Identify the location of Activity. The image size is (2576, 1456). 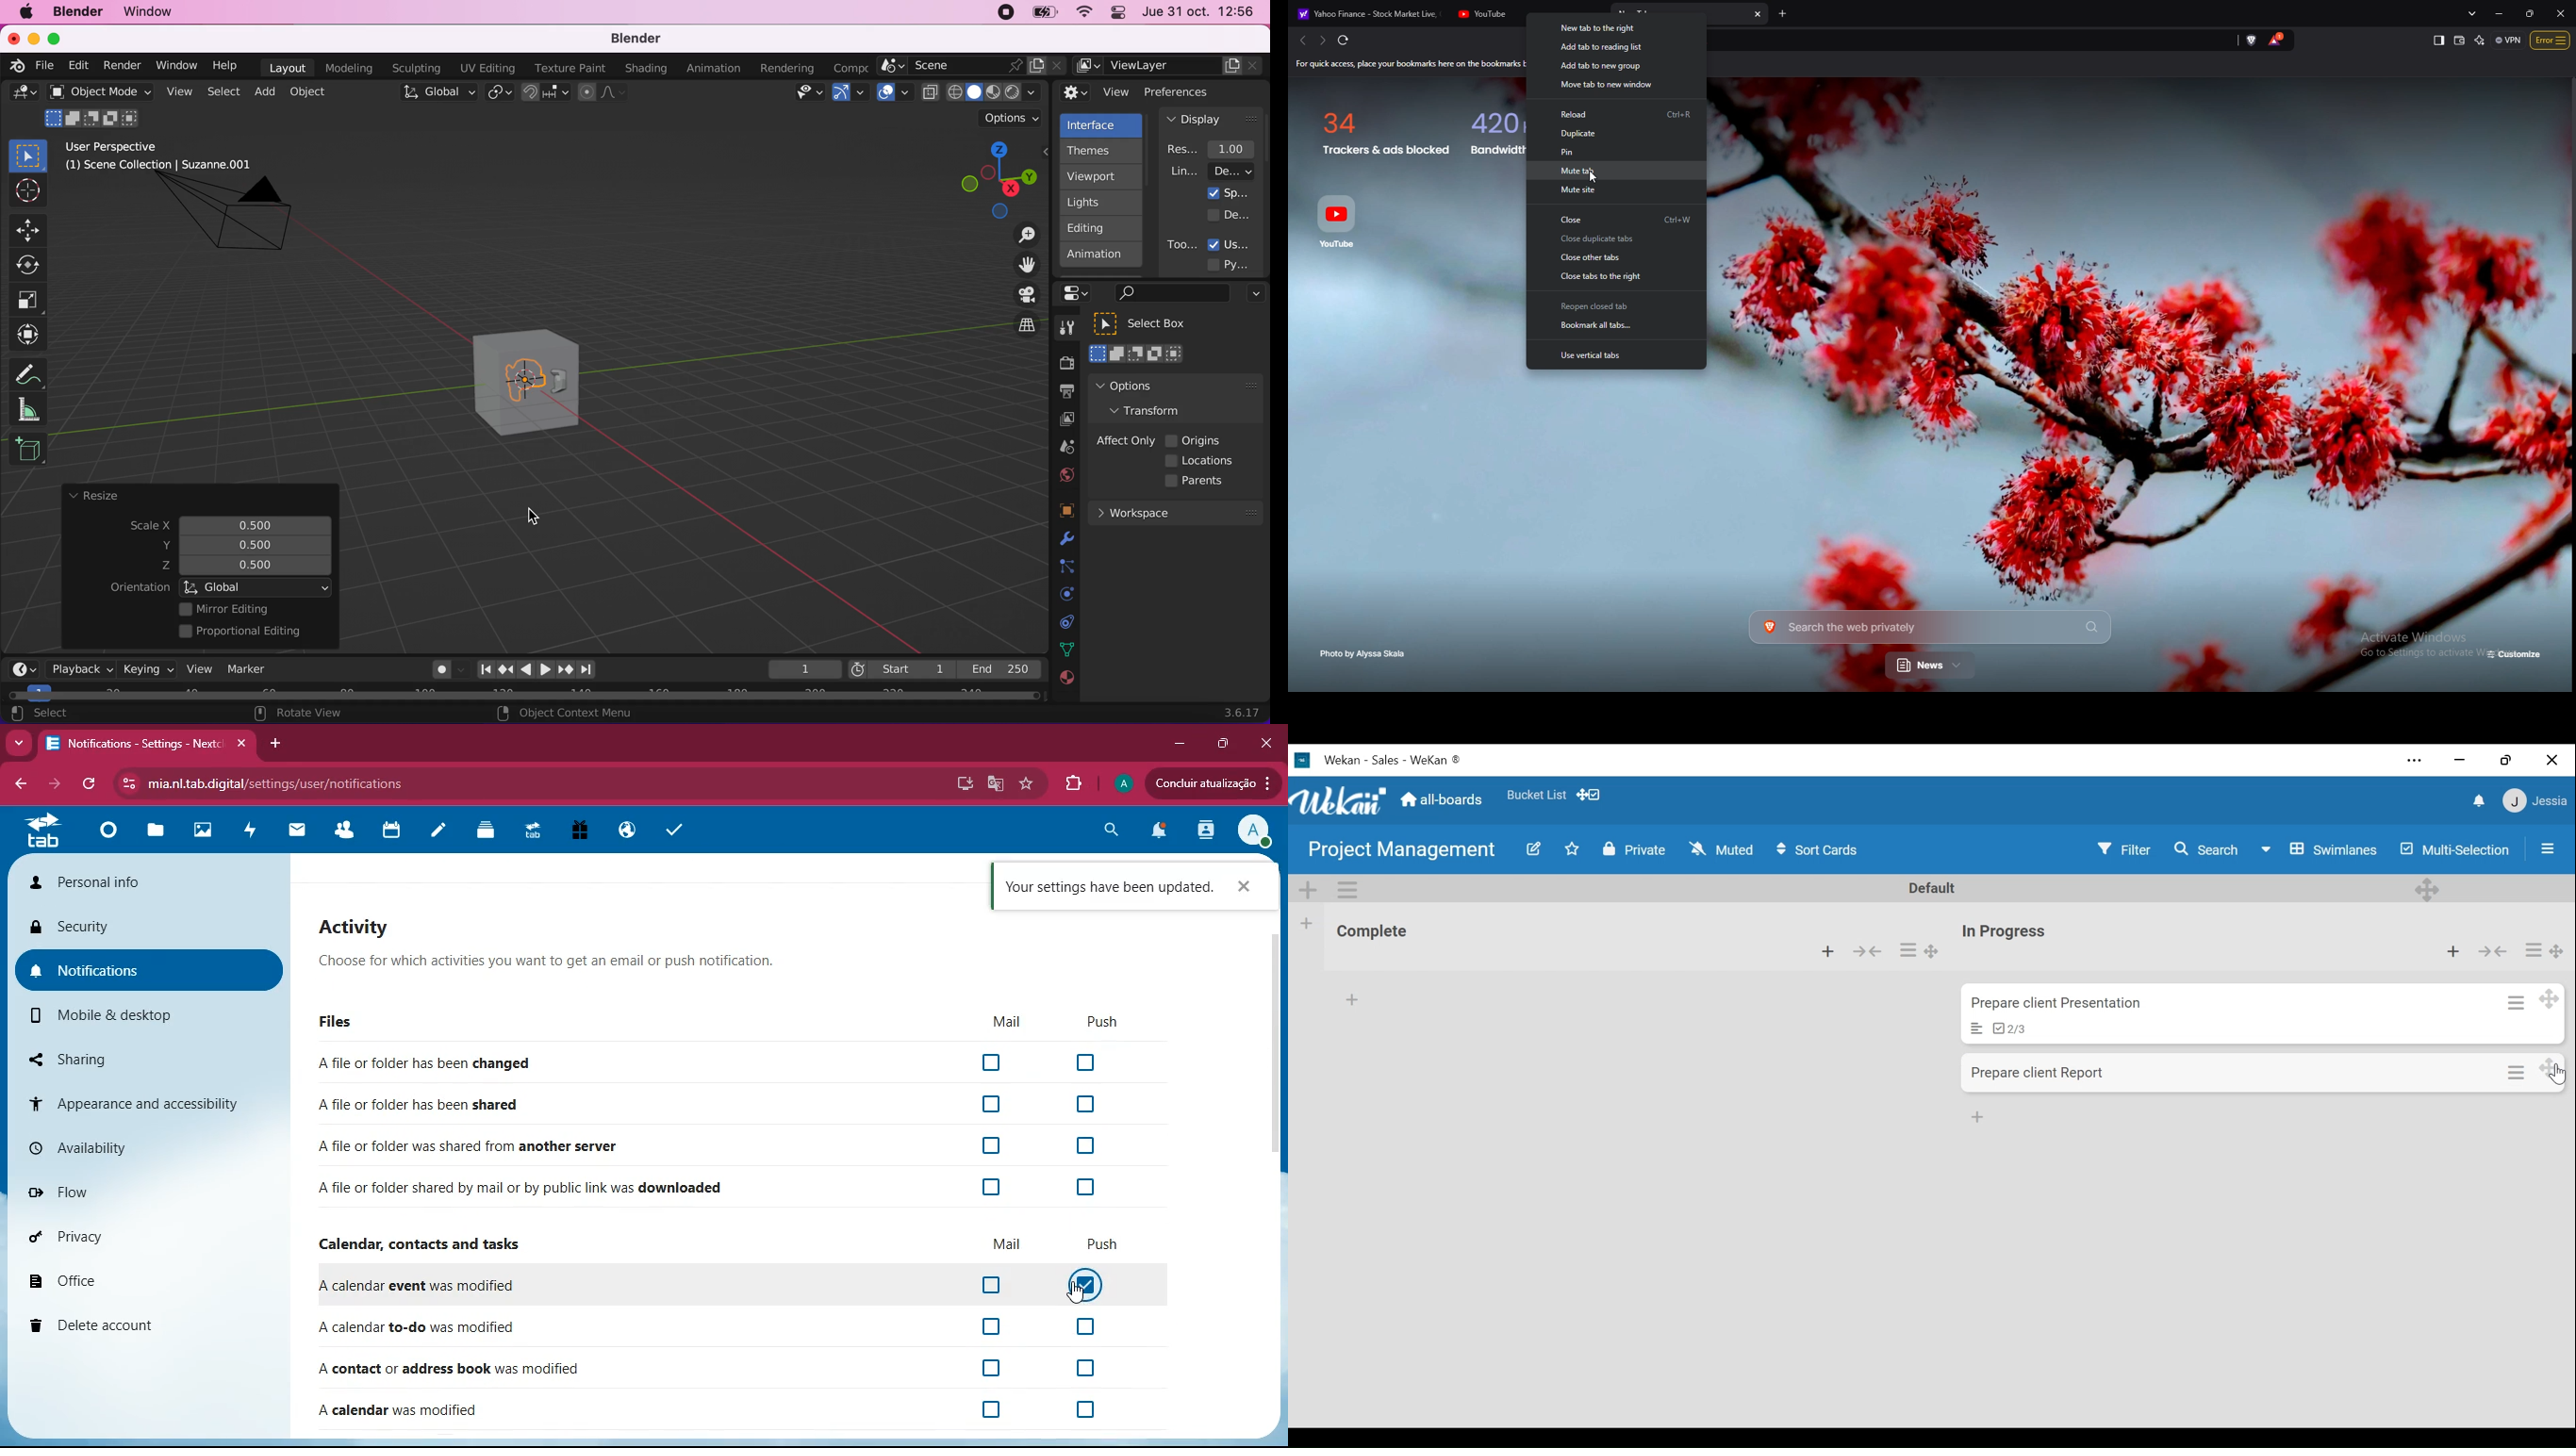
(549, 925).